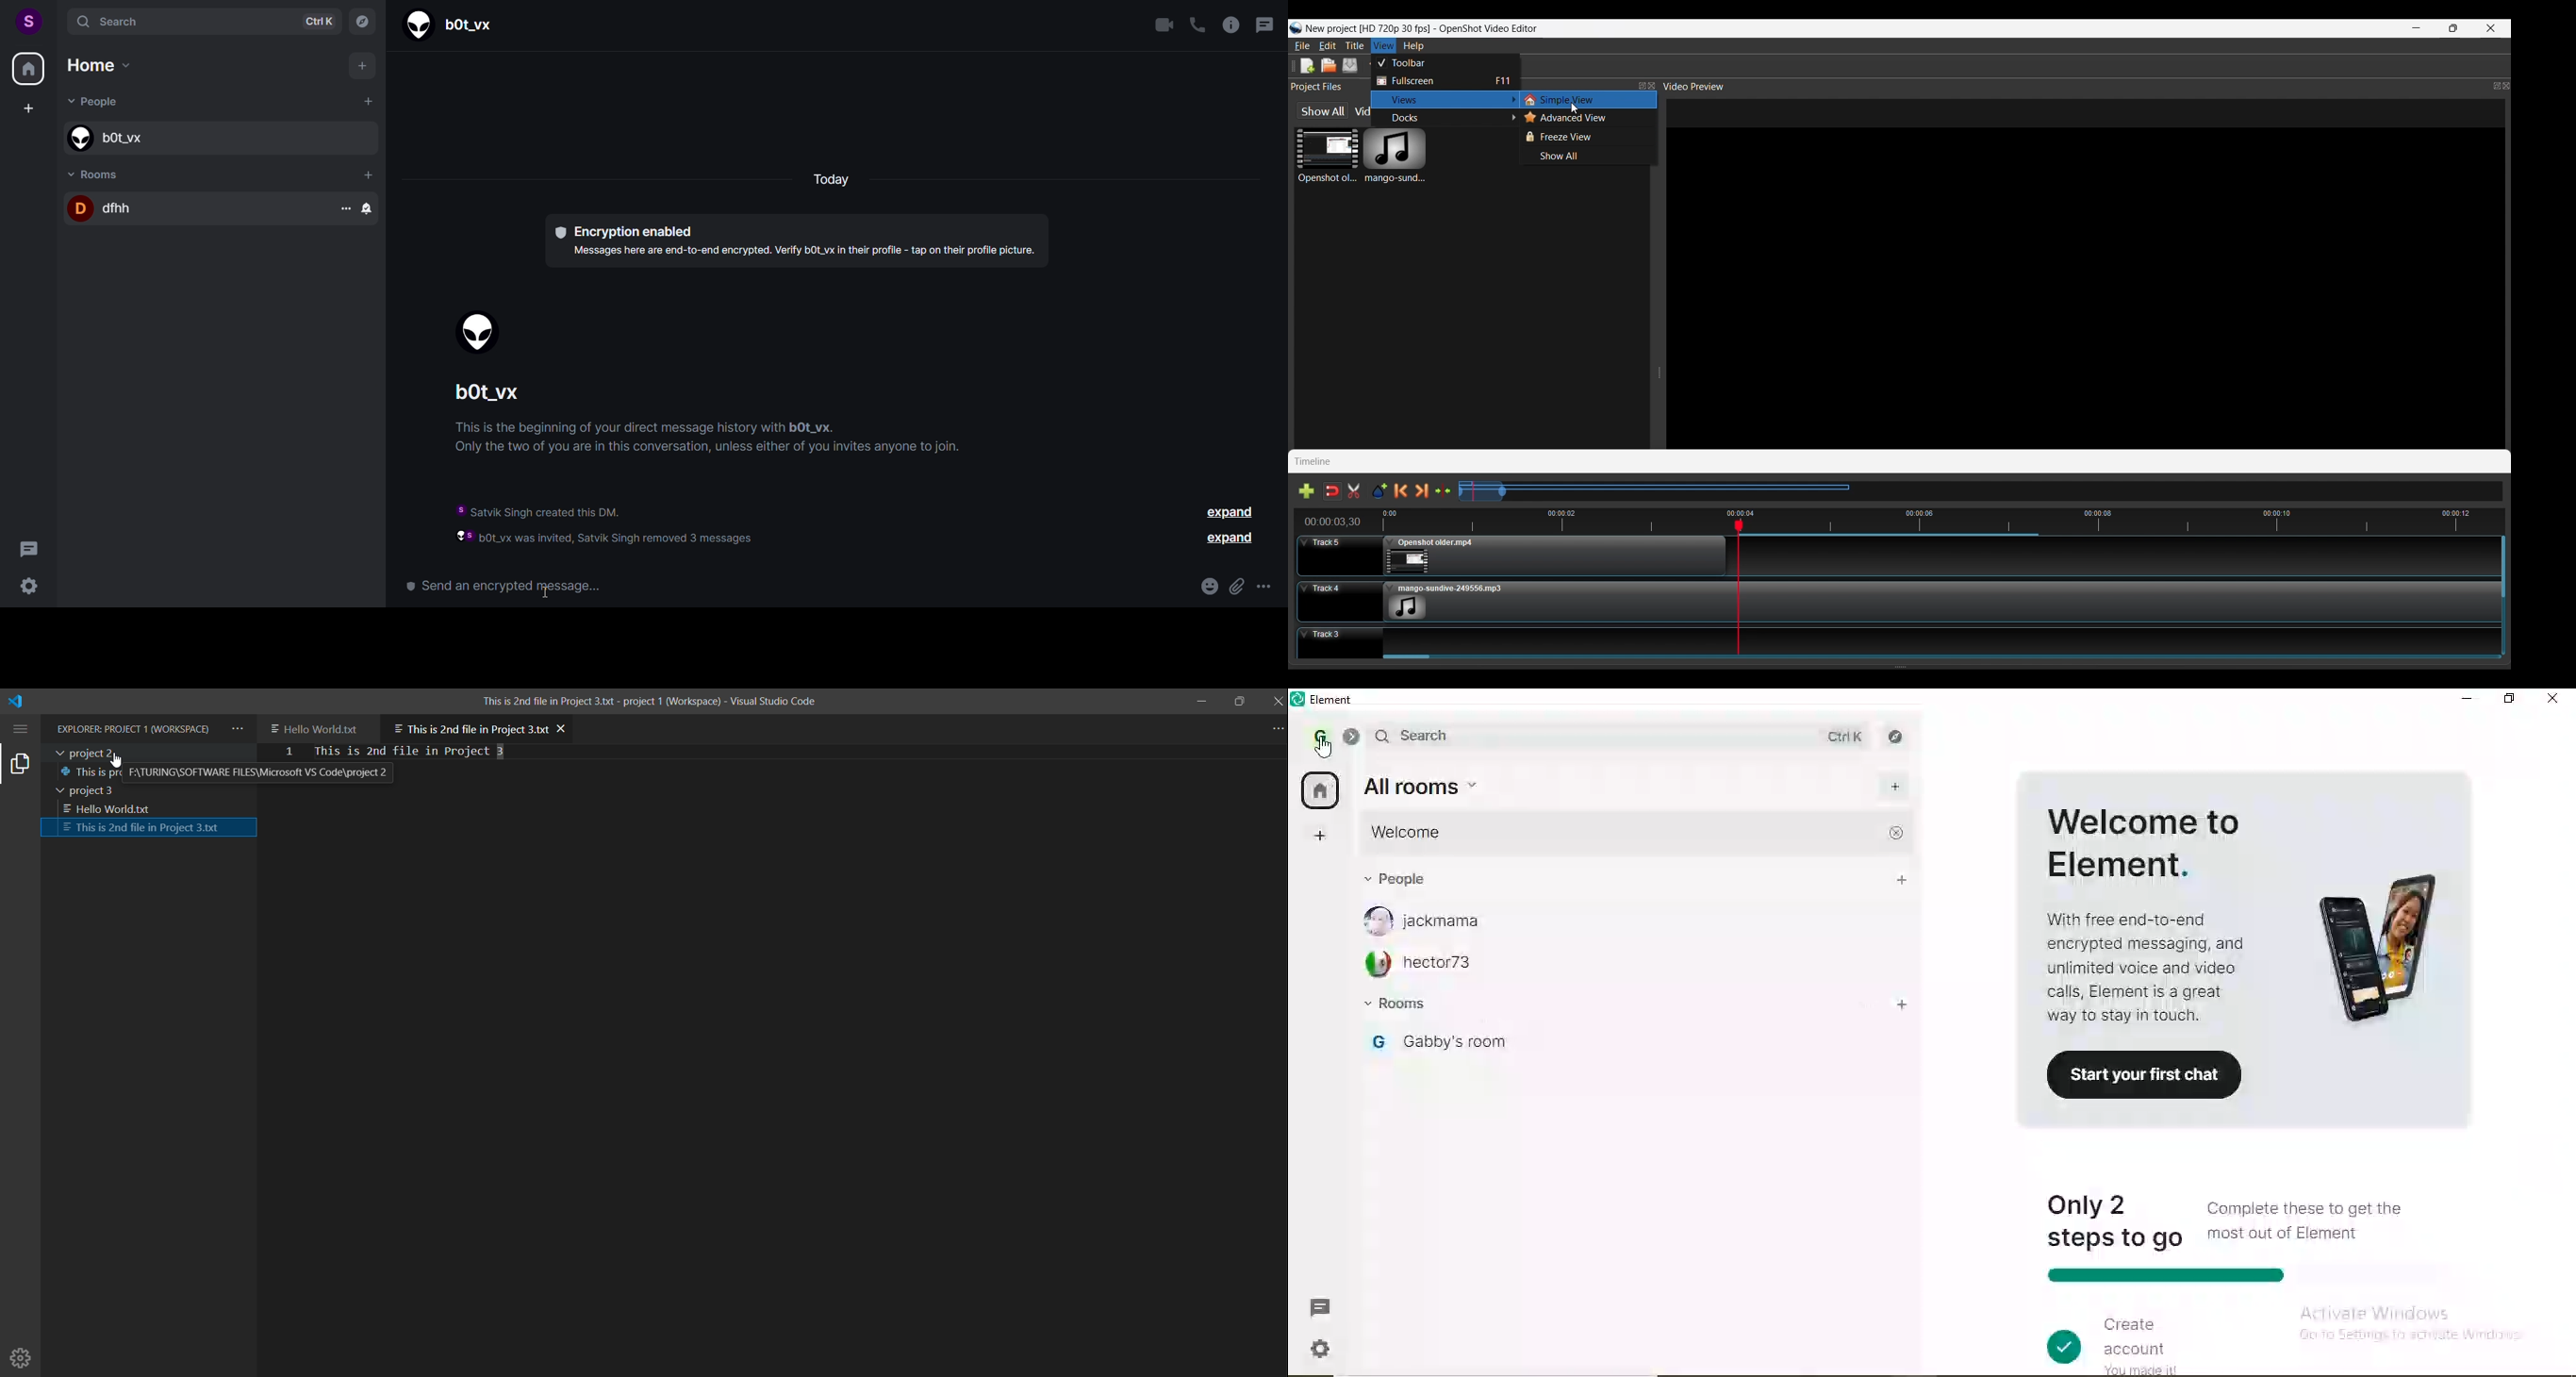 This screenshot has width=2576, height=1400. I want to click on first line, so click(289, 753).